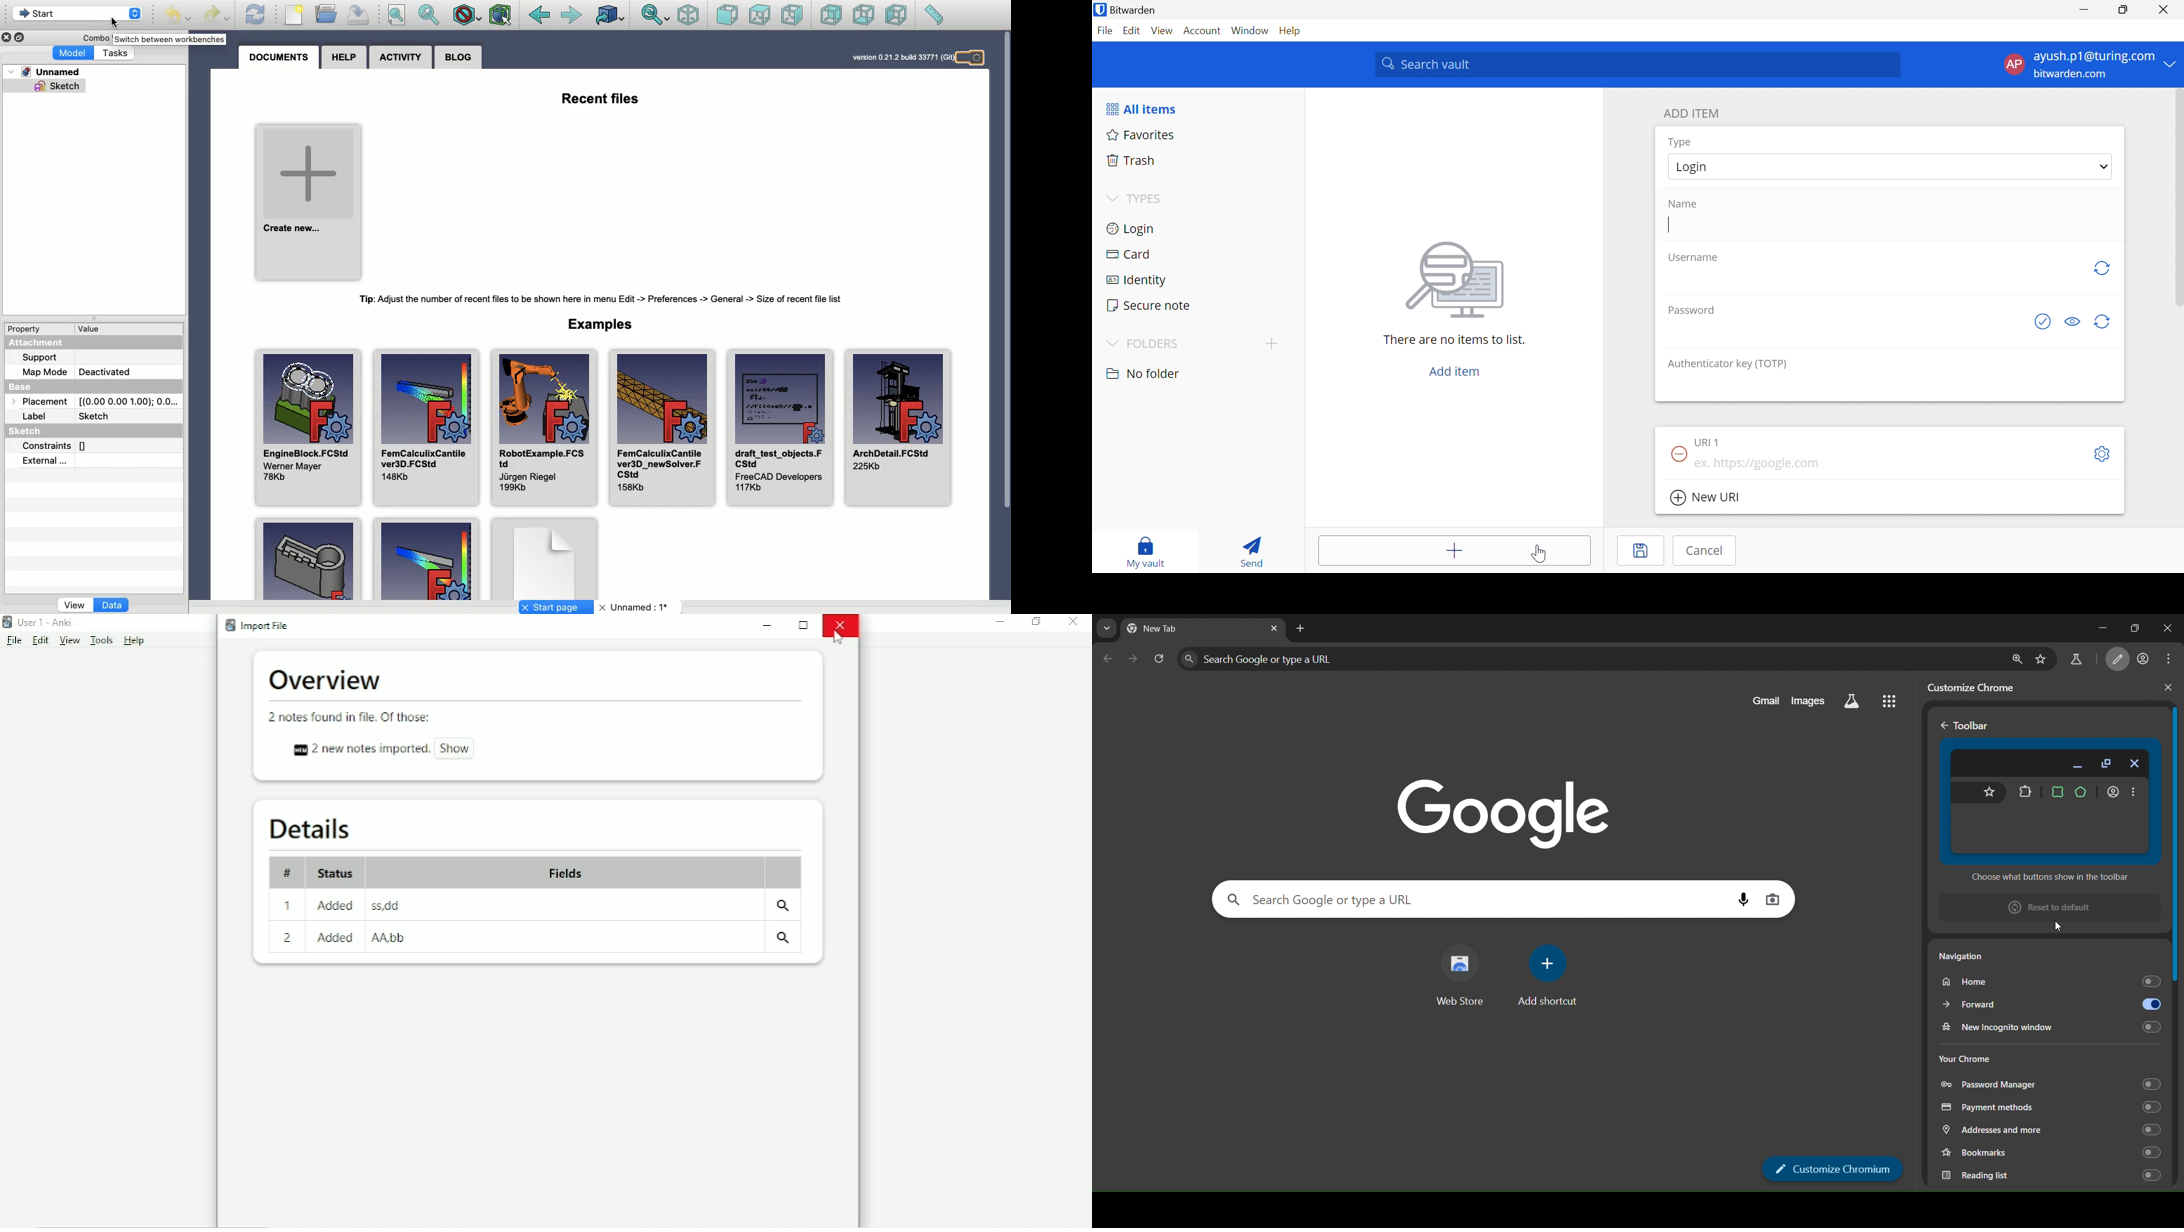 This screenshot has height=1232, width=2184. What do you see at coordinates (286, 938) in the screenshot?
I see `2` at bounding box center [286, 938].